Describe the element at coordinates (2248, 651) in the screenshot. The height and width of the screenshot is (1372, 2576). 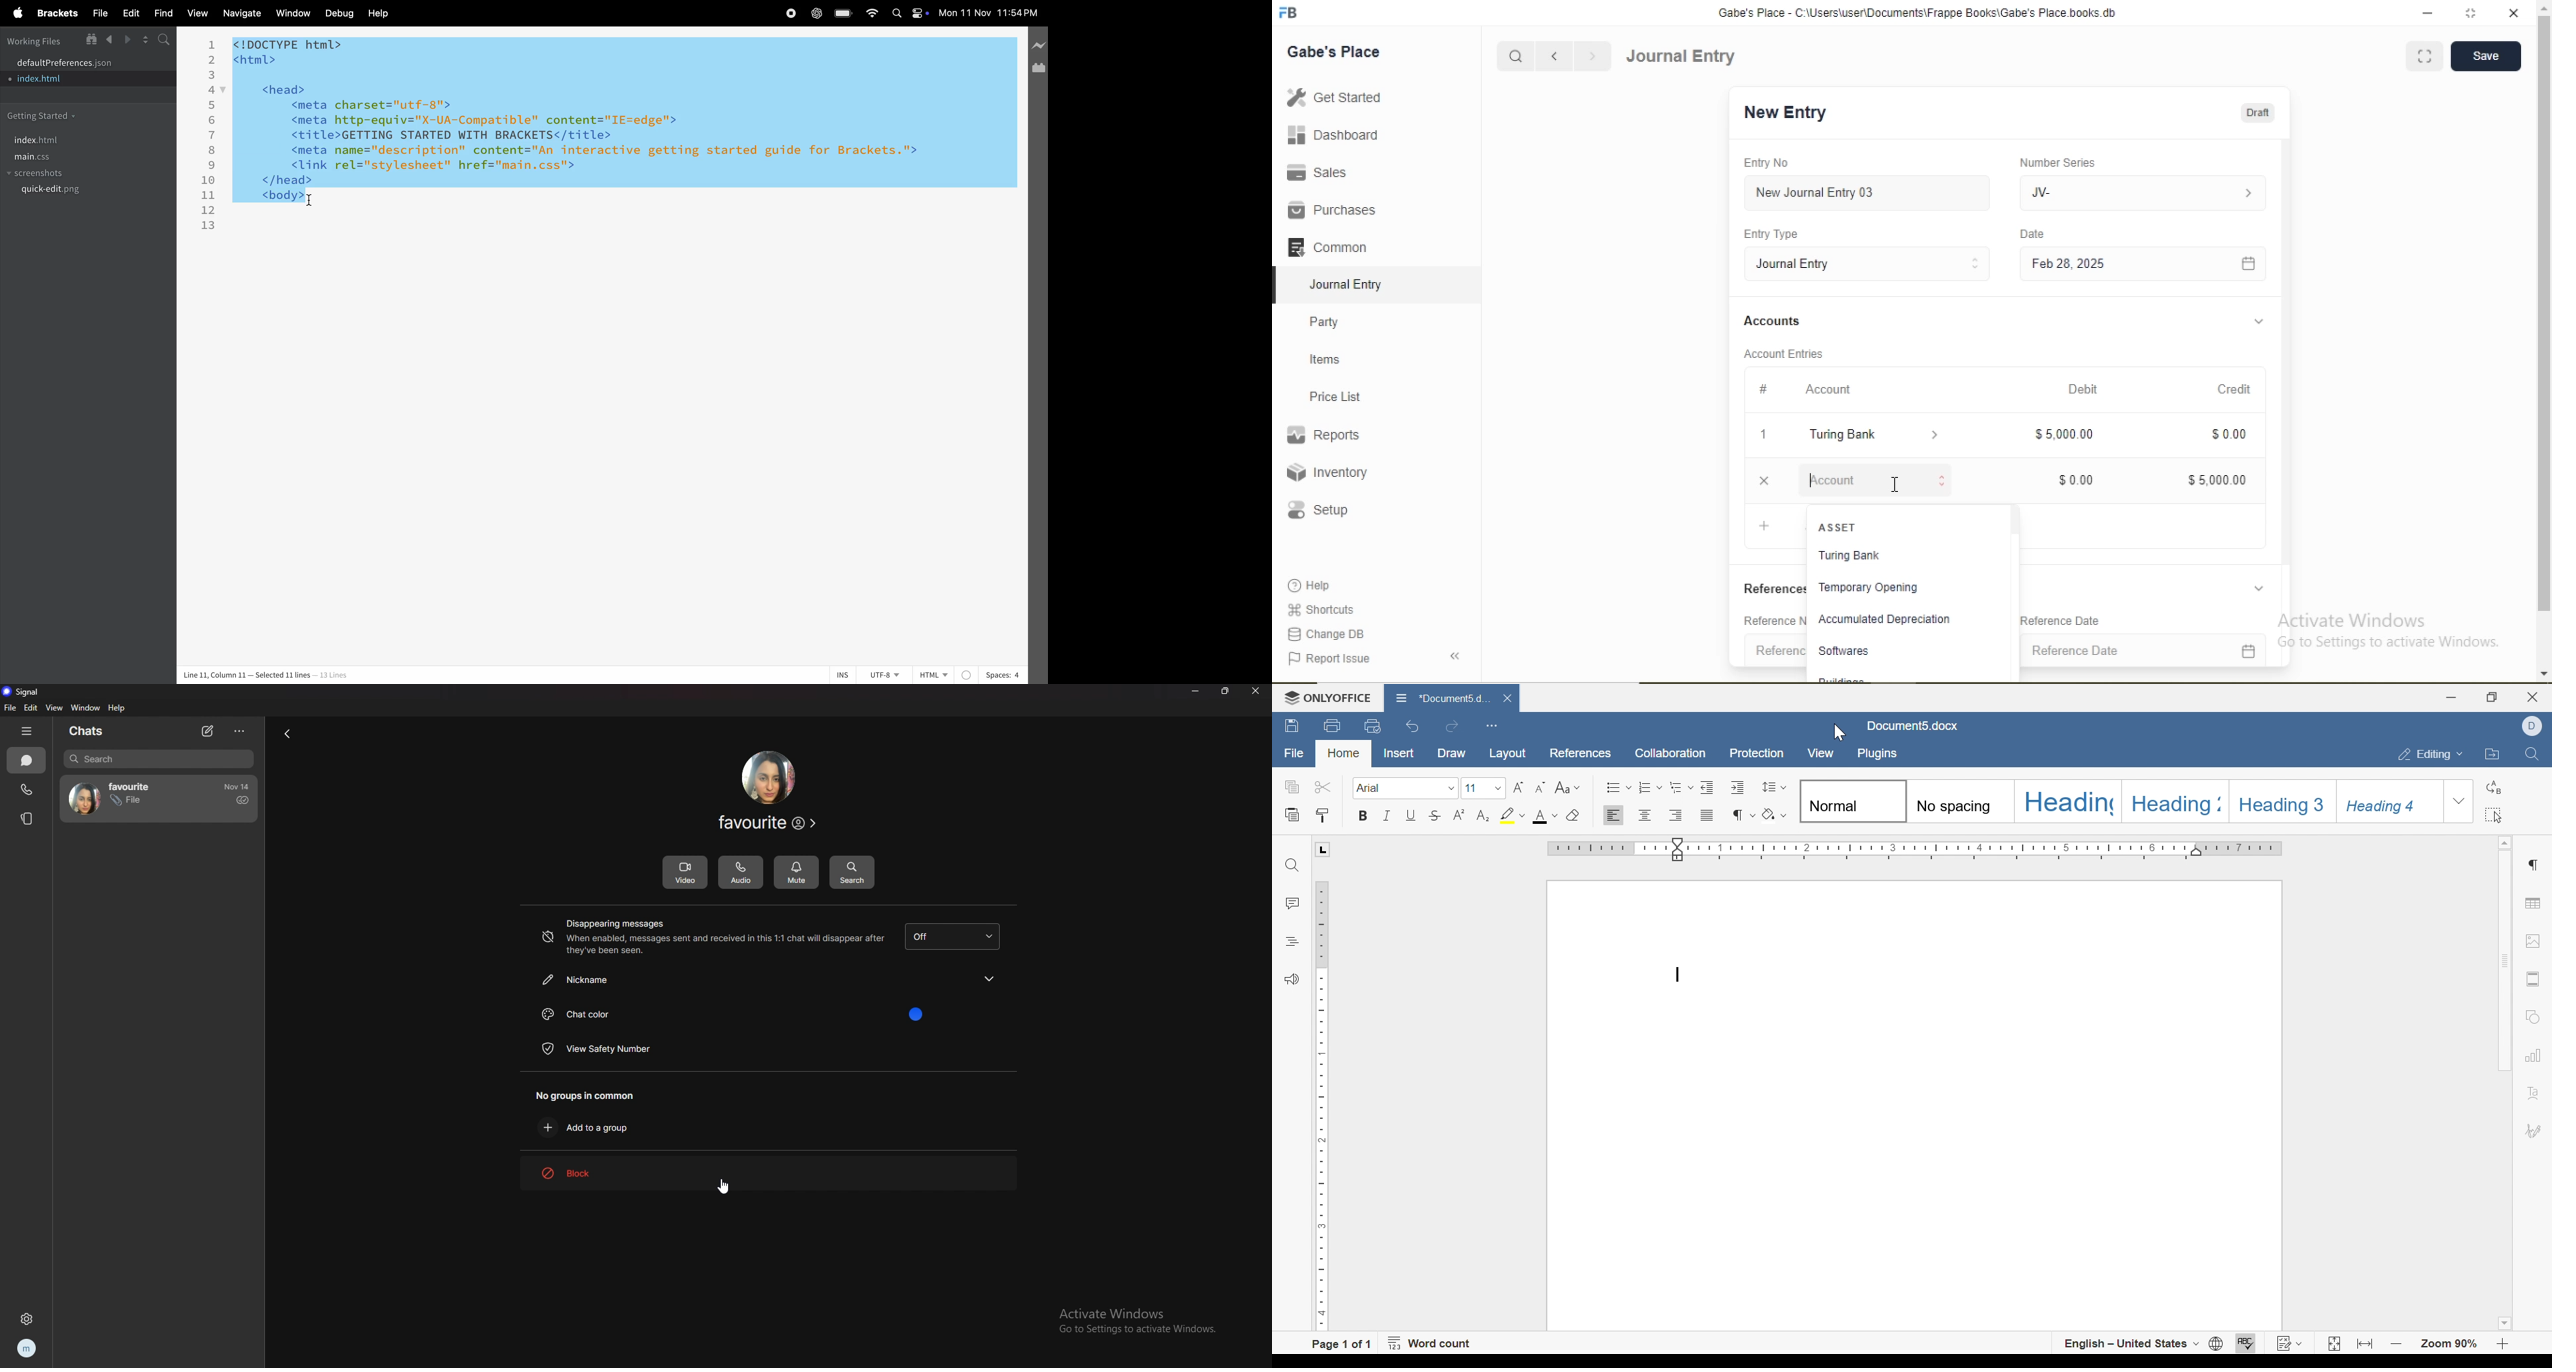
I see `Calendar` at that location.